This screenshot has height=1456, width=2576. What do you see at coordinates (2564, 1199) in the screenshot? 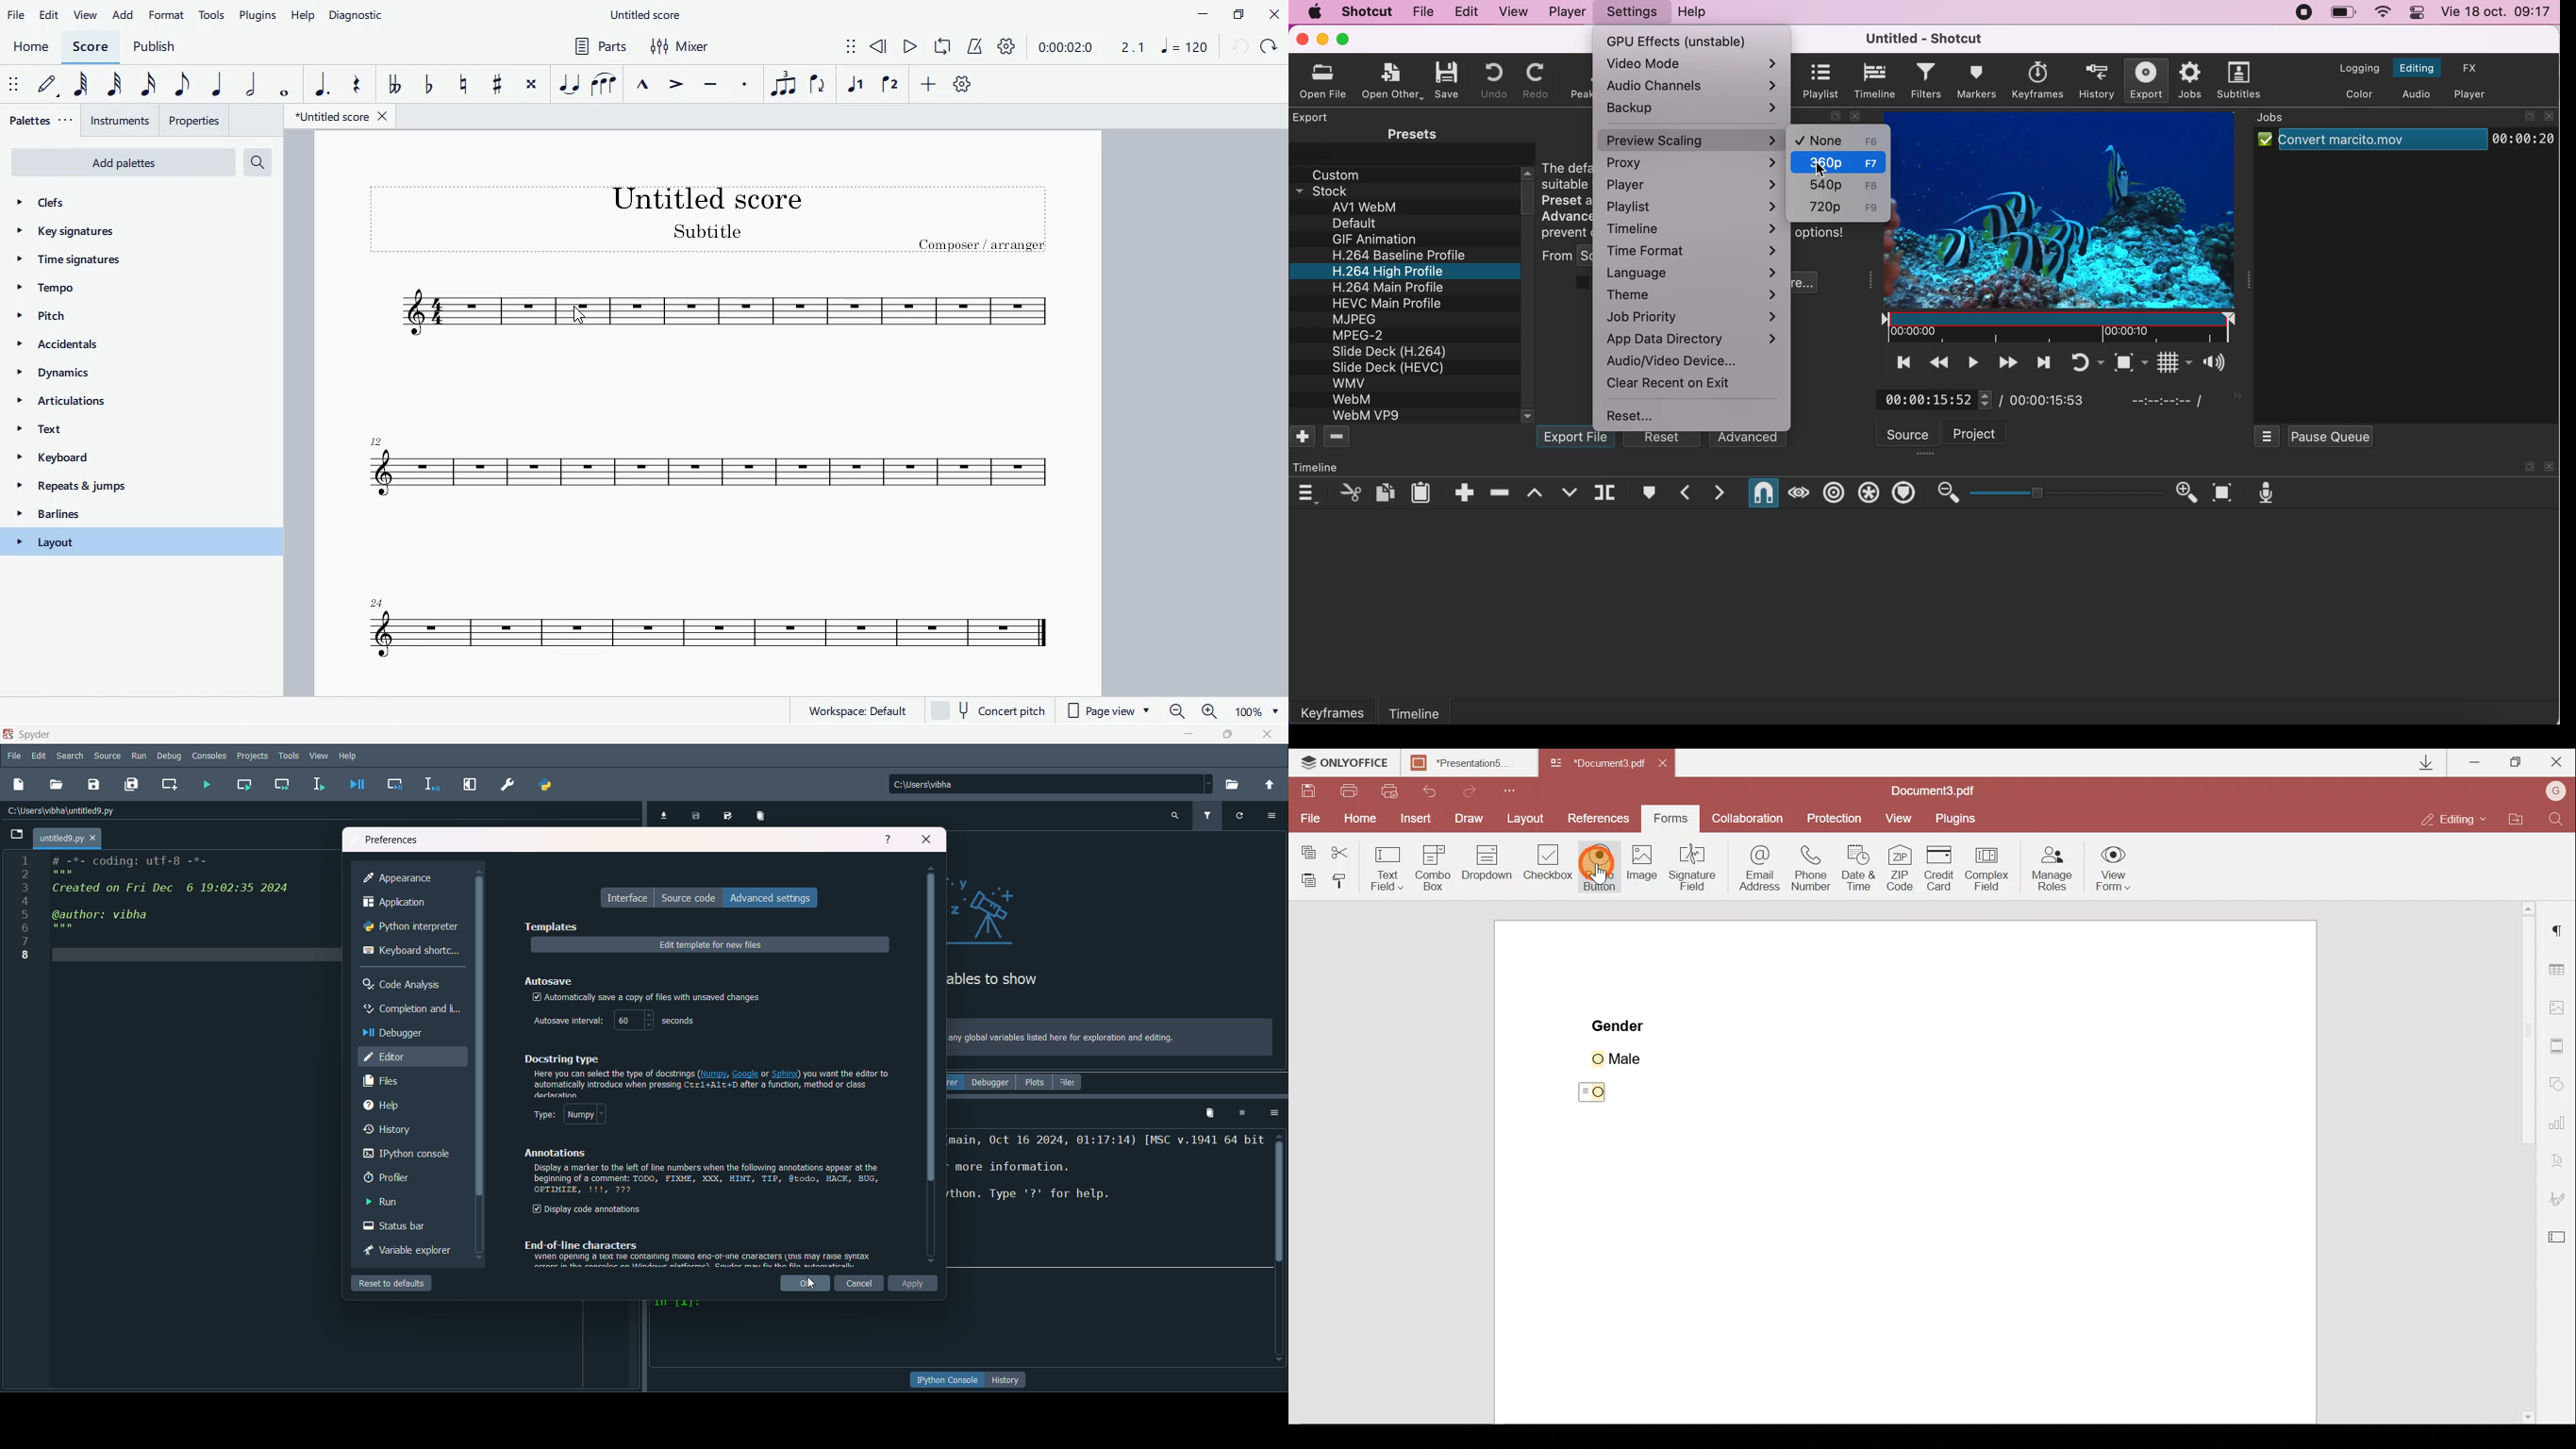
I see `Signature settings` at bounding box center [2564, 1199].